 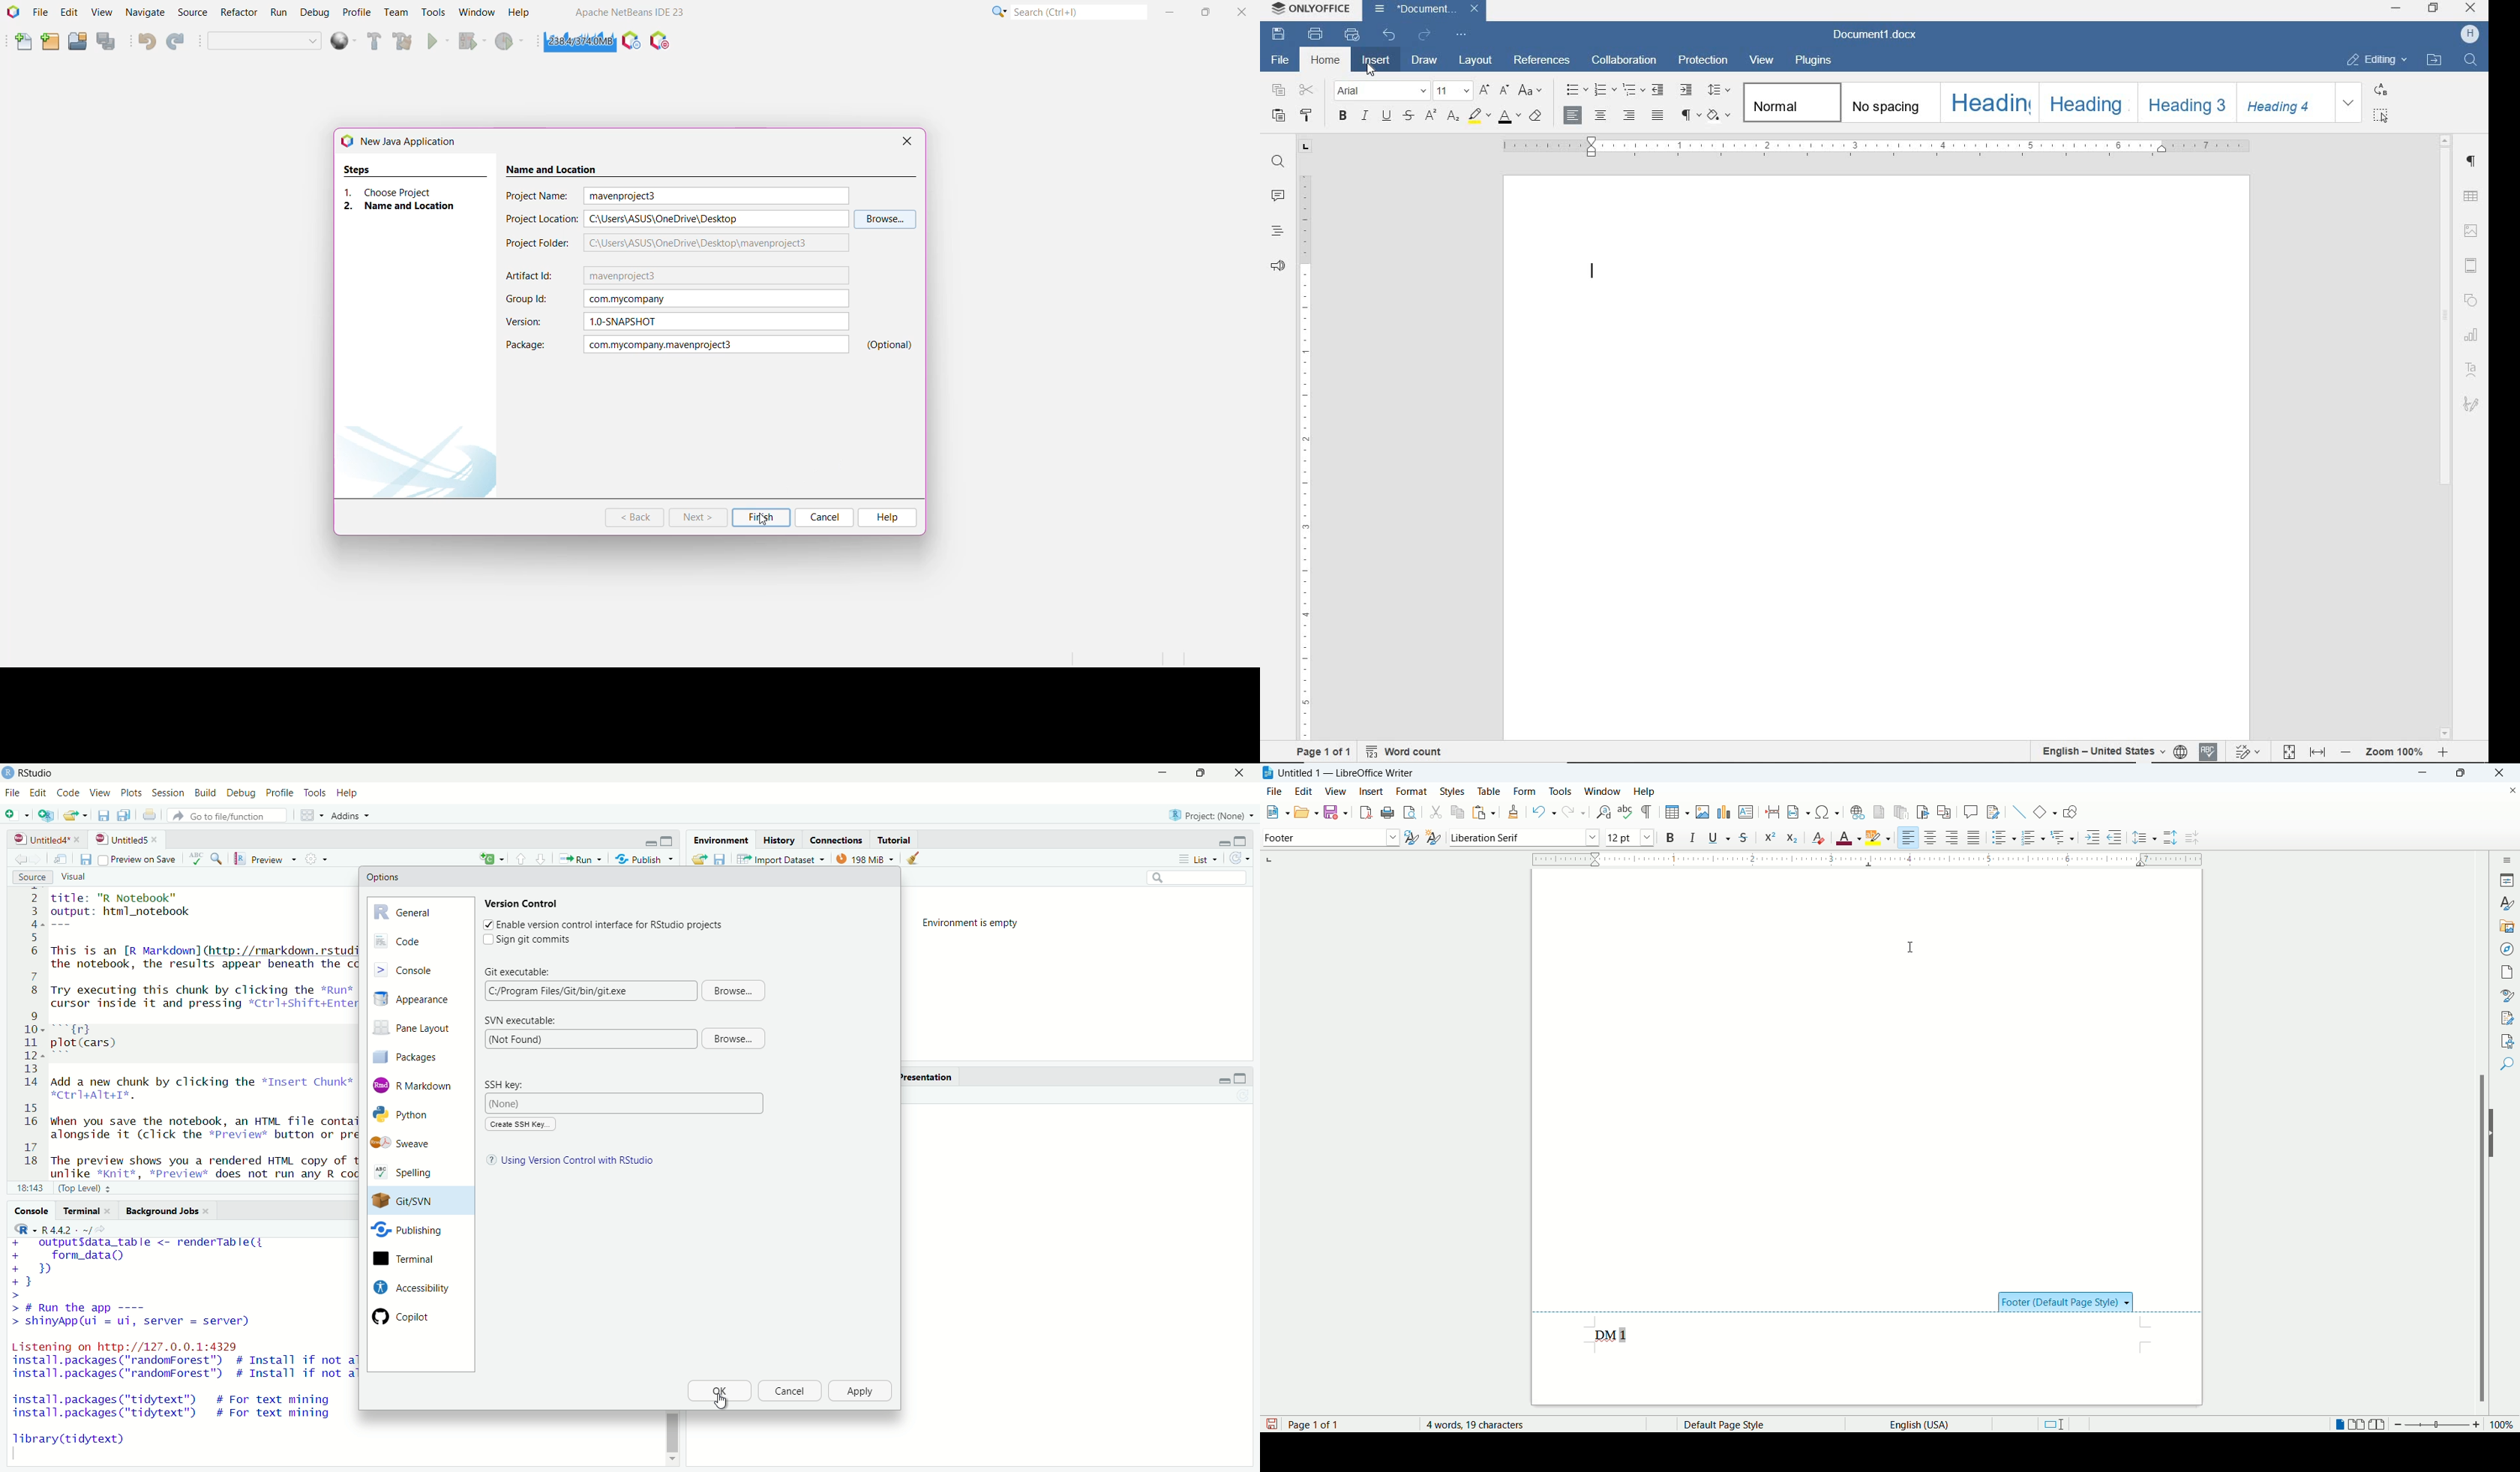 What do you see at coordinates (764, 518) in the screenshot?
I see `cursor` at bounding box center [764, 518].